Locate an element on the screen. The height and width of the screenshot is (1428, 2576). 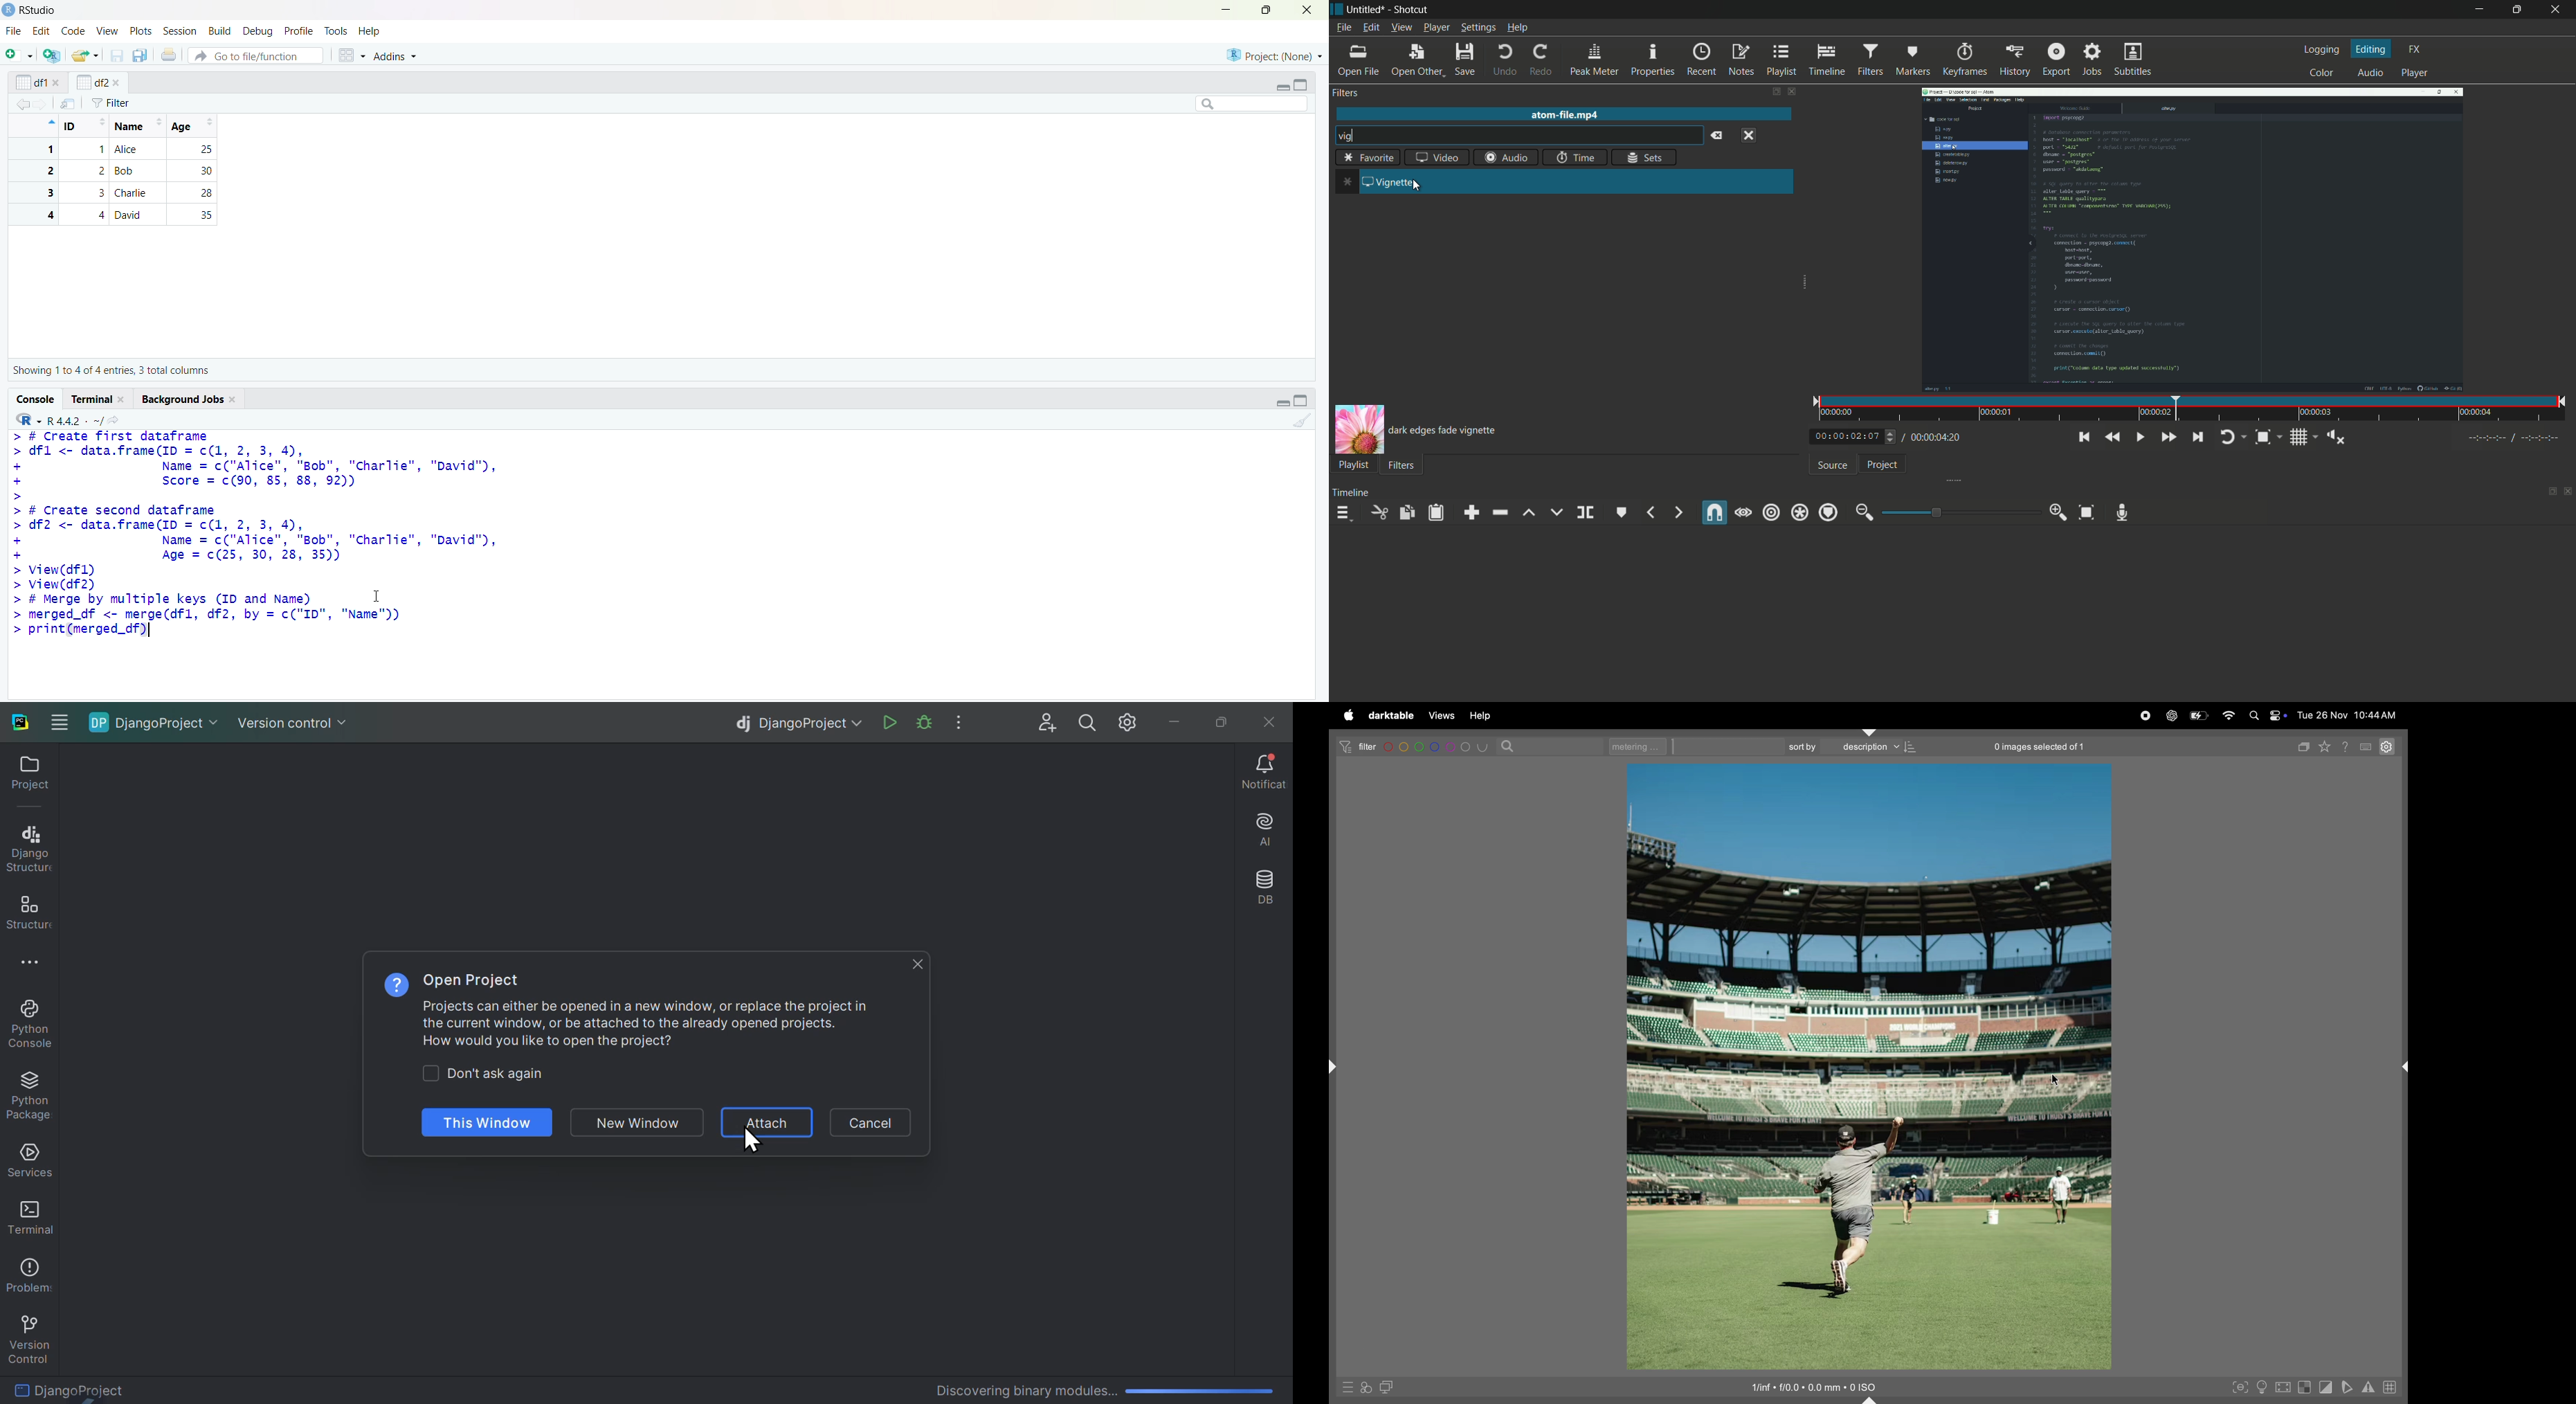
next marker is located at coordinates (1678, 514).